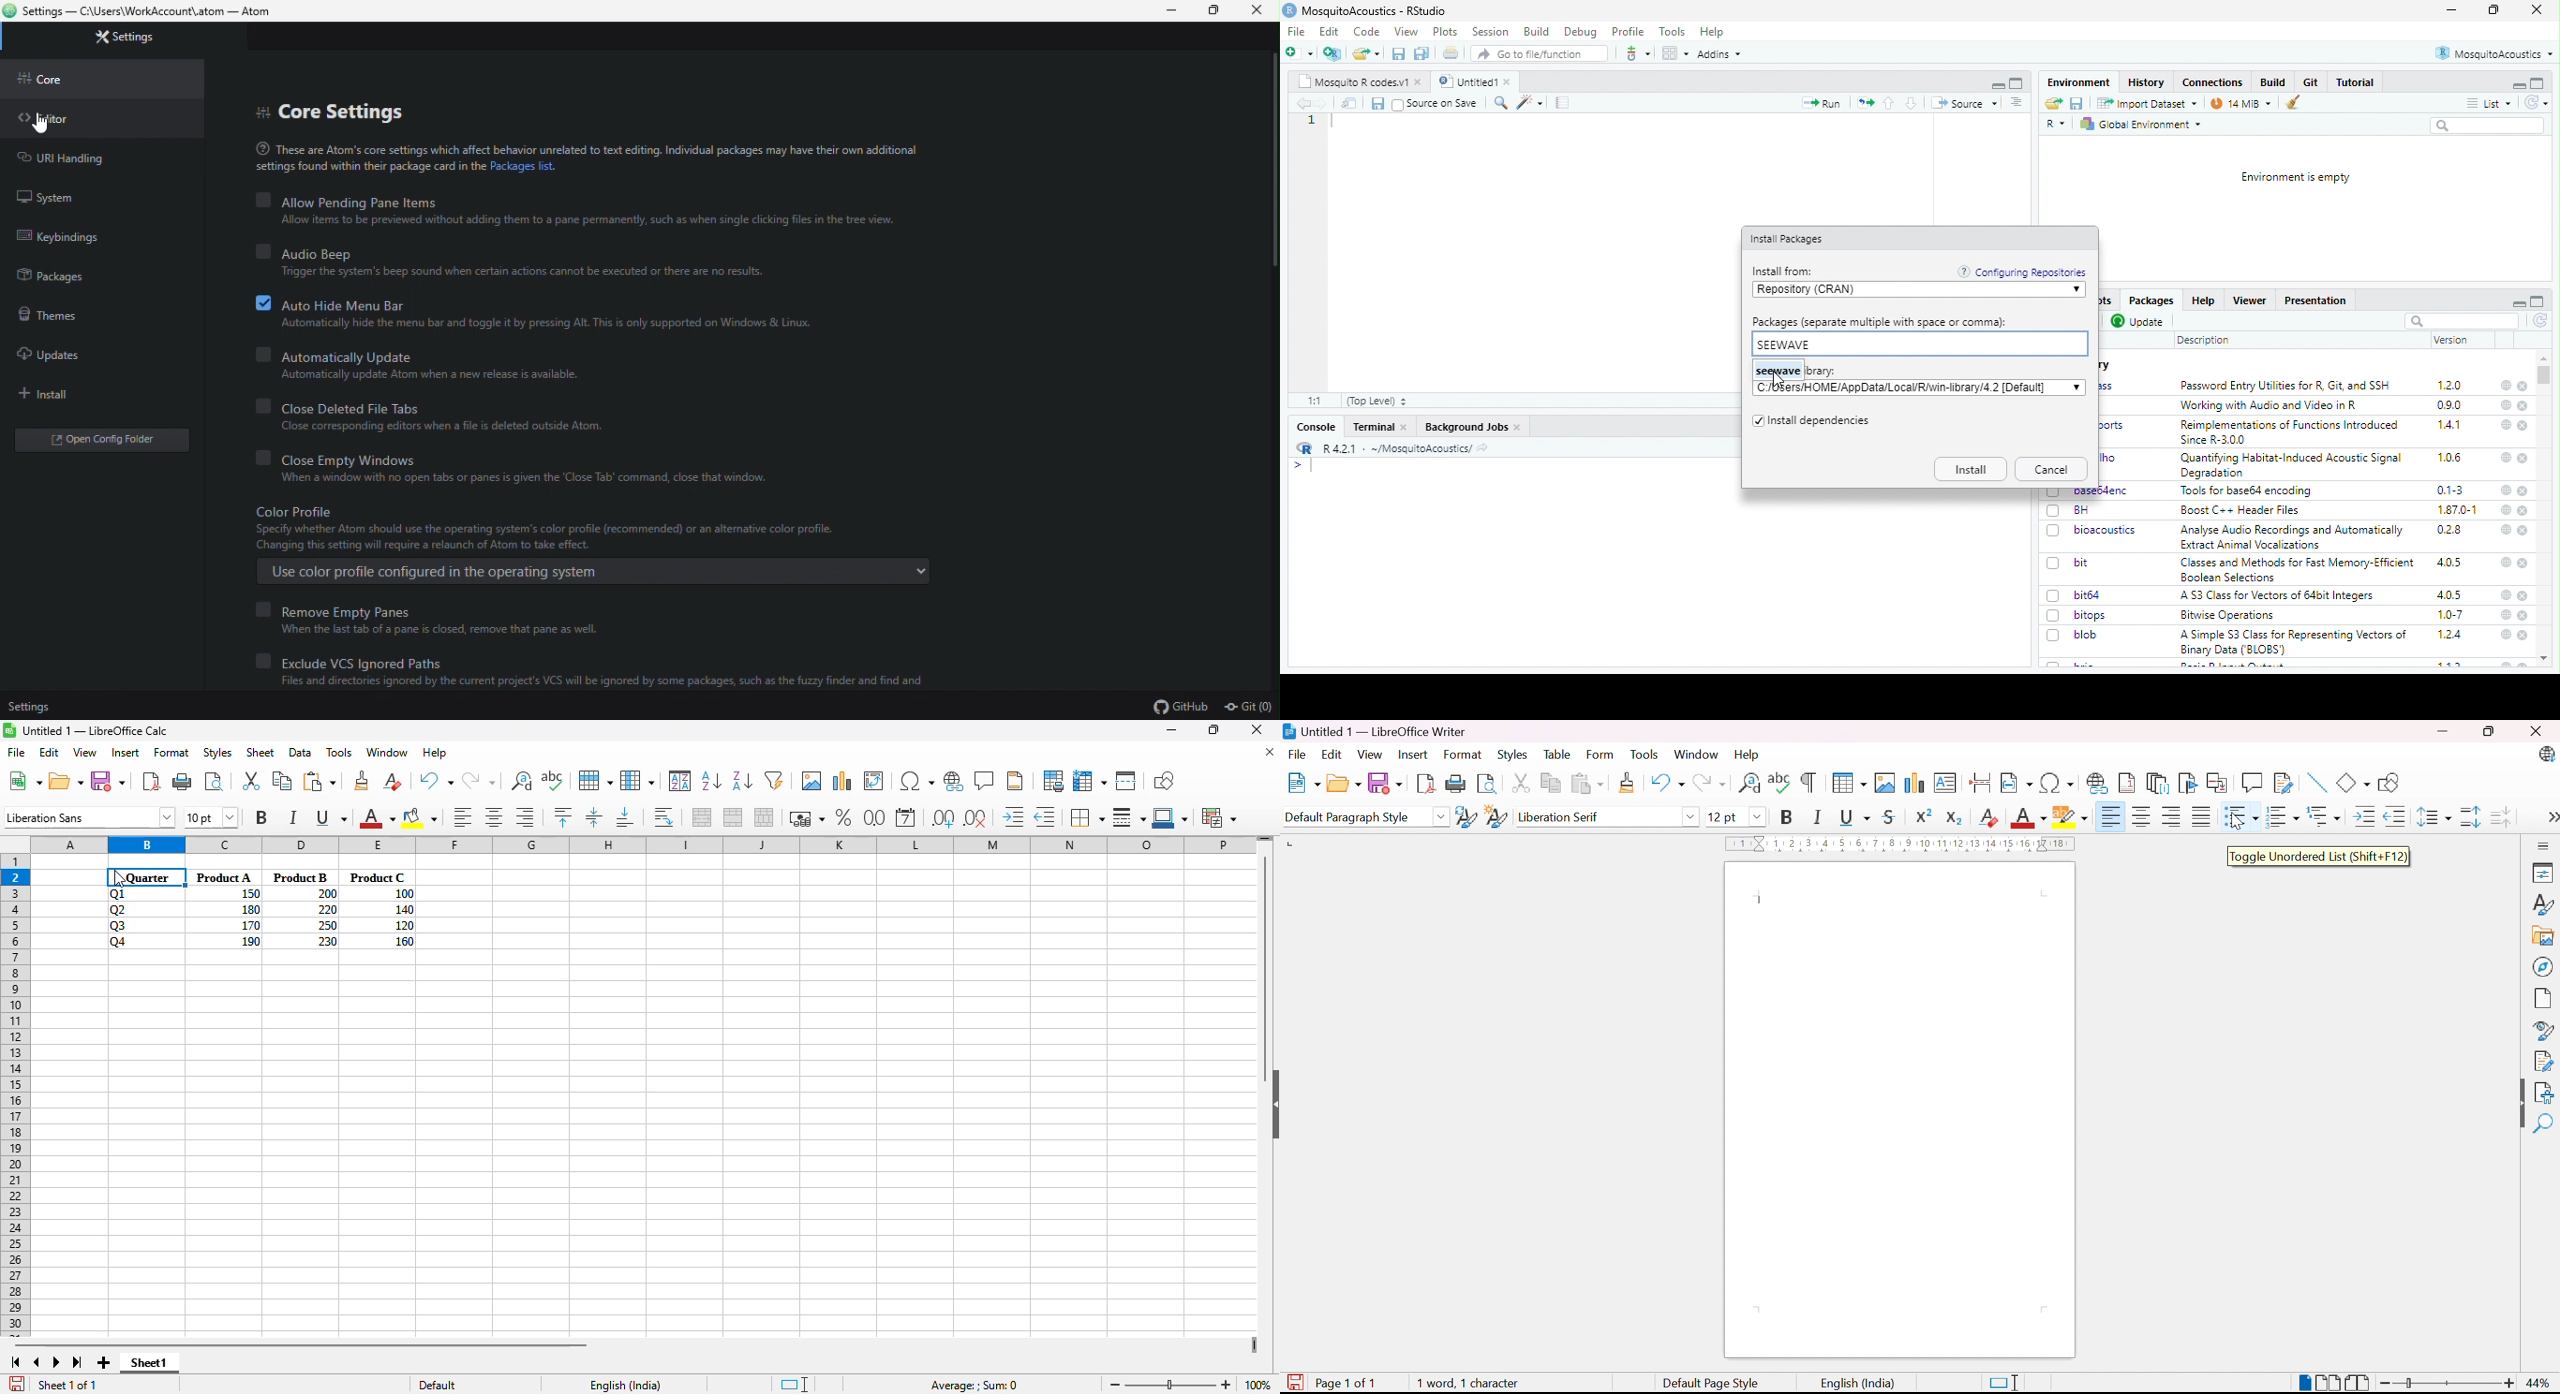  I want to click on Install dependencies, so click(1821, 423).